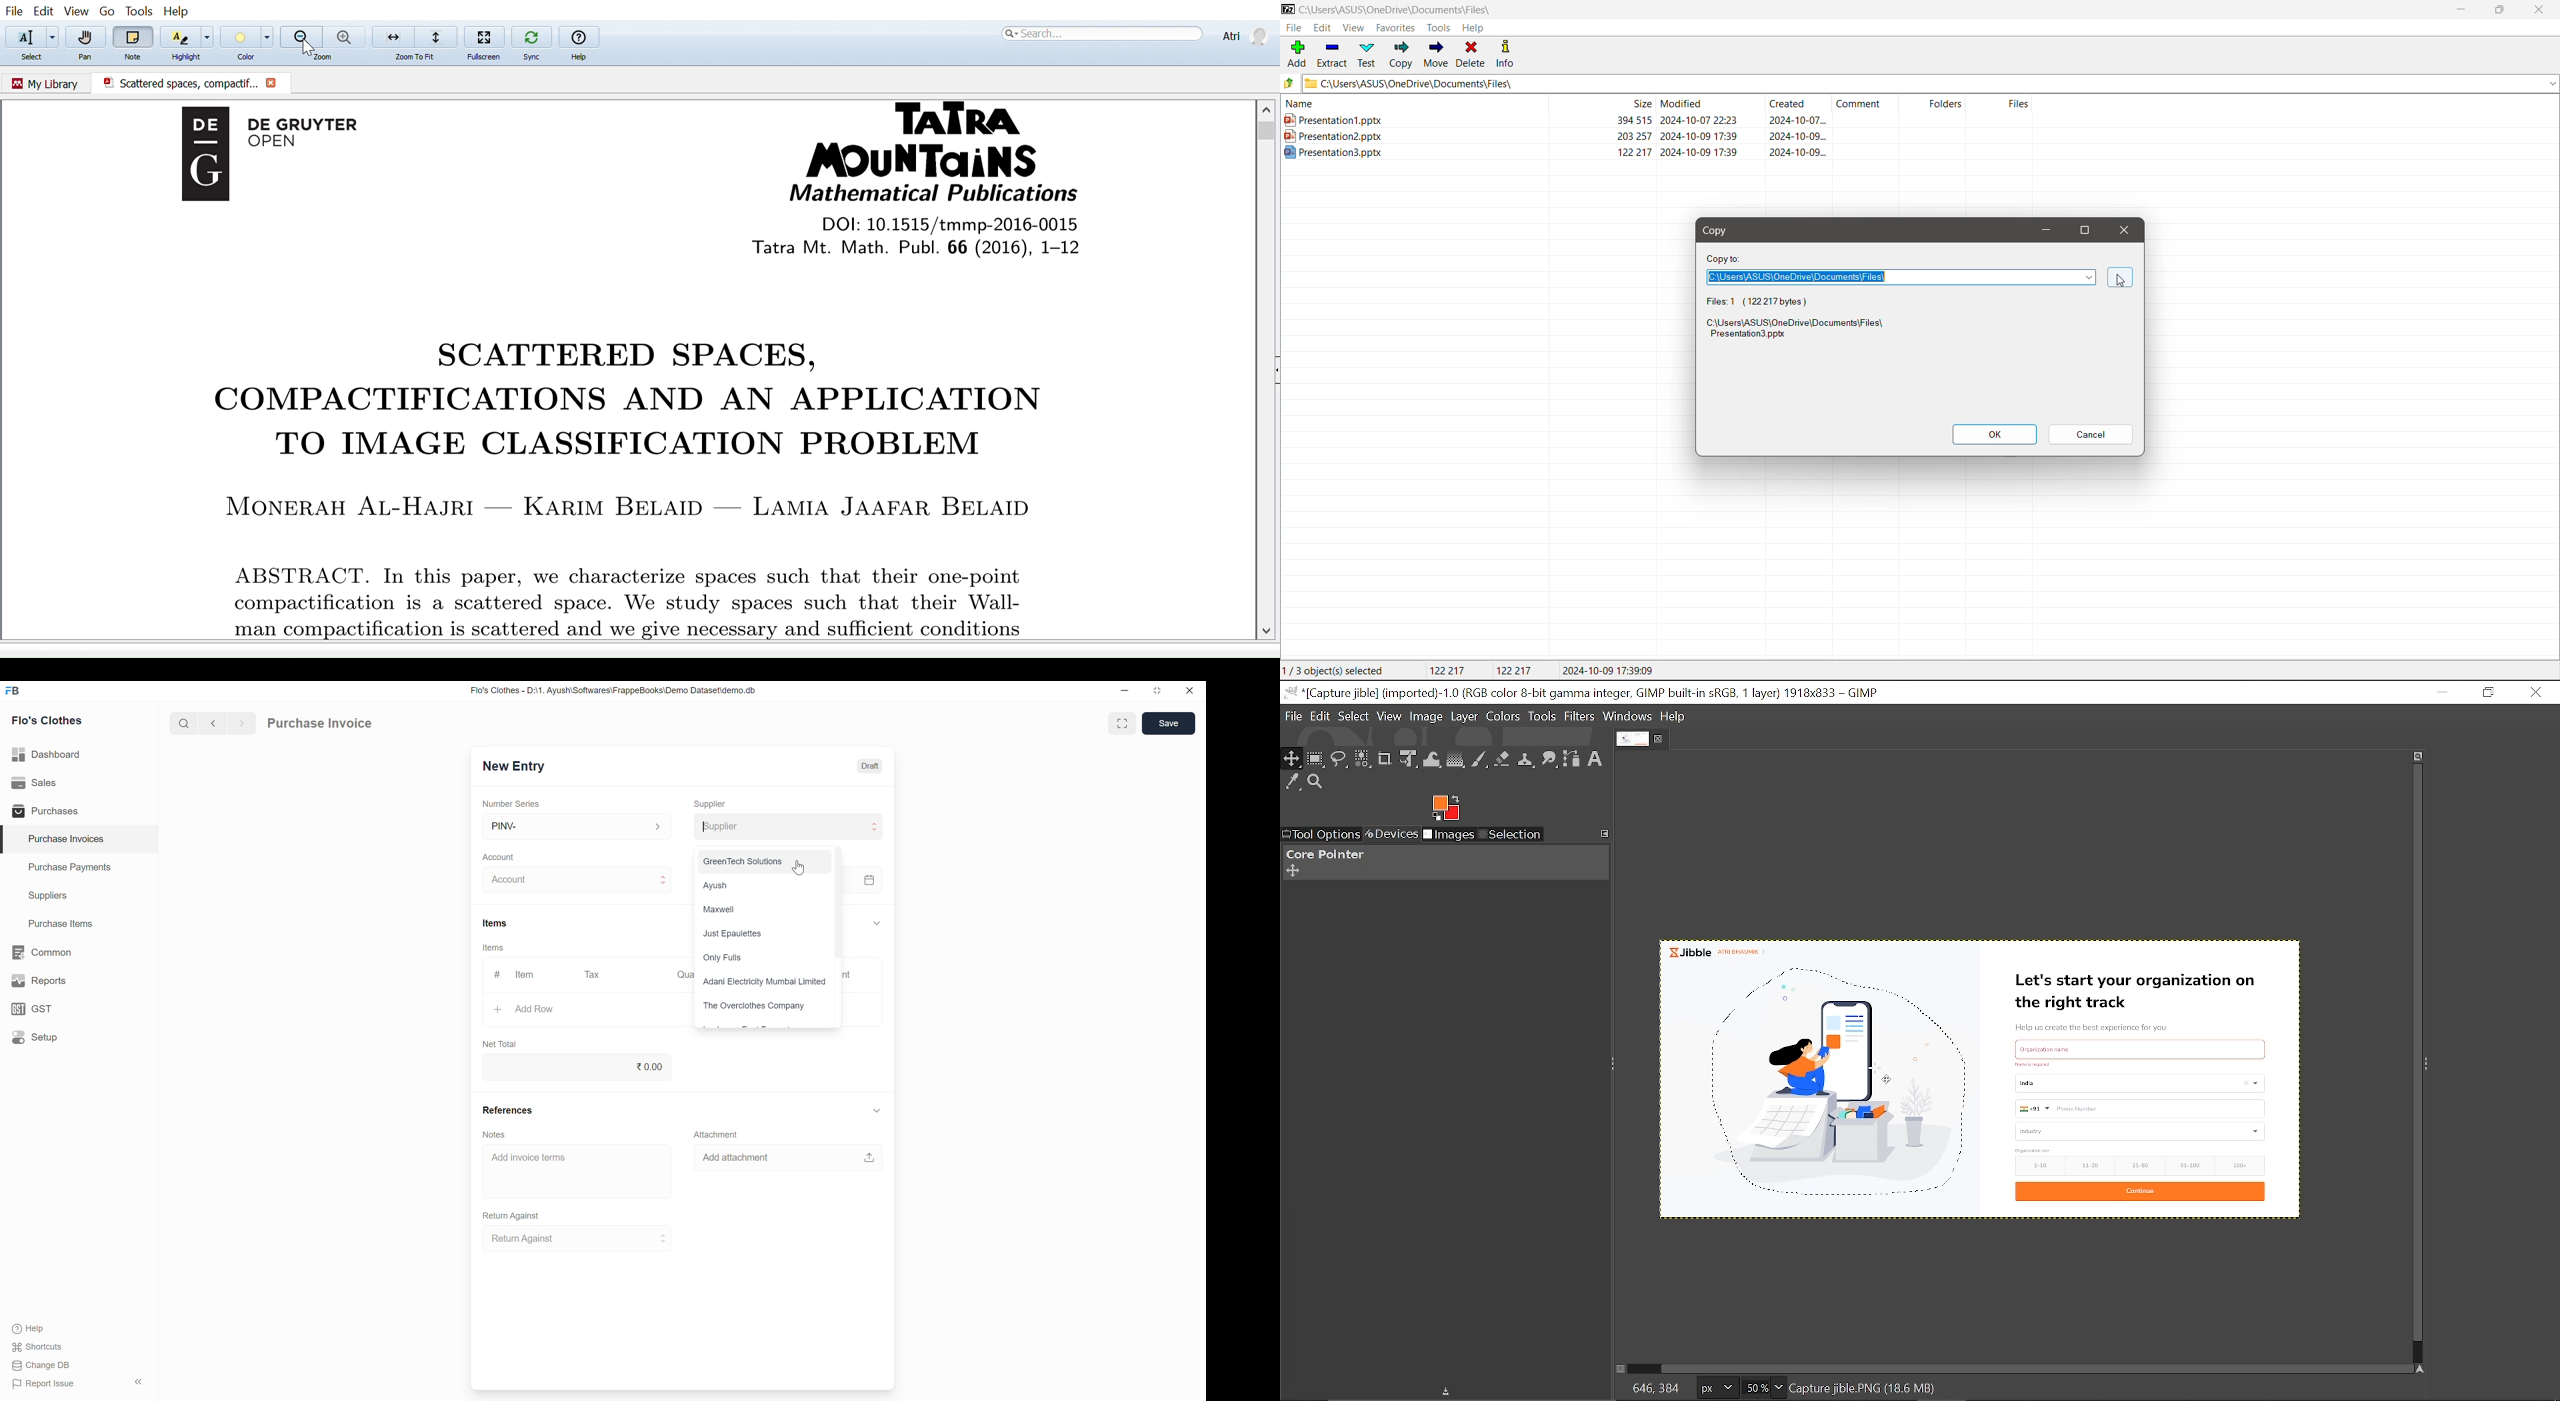 This screenshot has width=2576, height=1428. What do you see at coordinates (788, 1157) in the screenshot?
I see `Add attachment` at bounding box center [788, 1157].